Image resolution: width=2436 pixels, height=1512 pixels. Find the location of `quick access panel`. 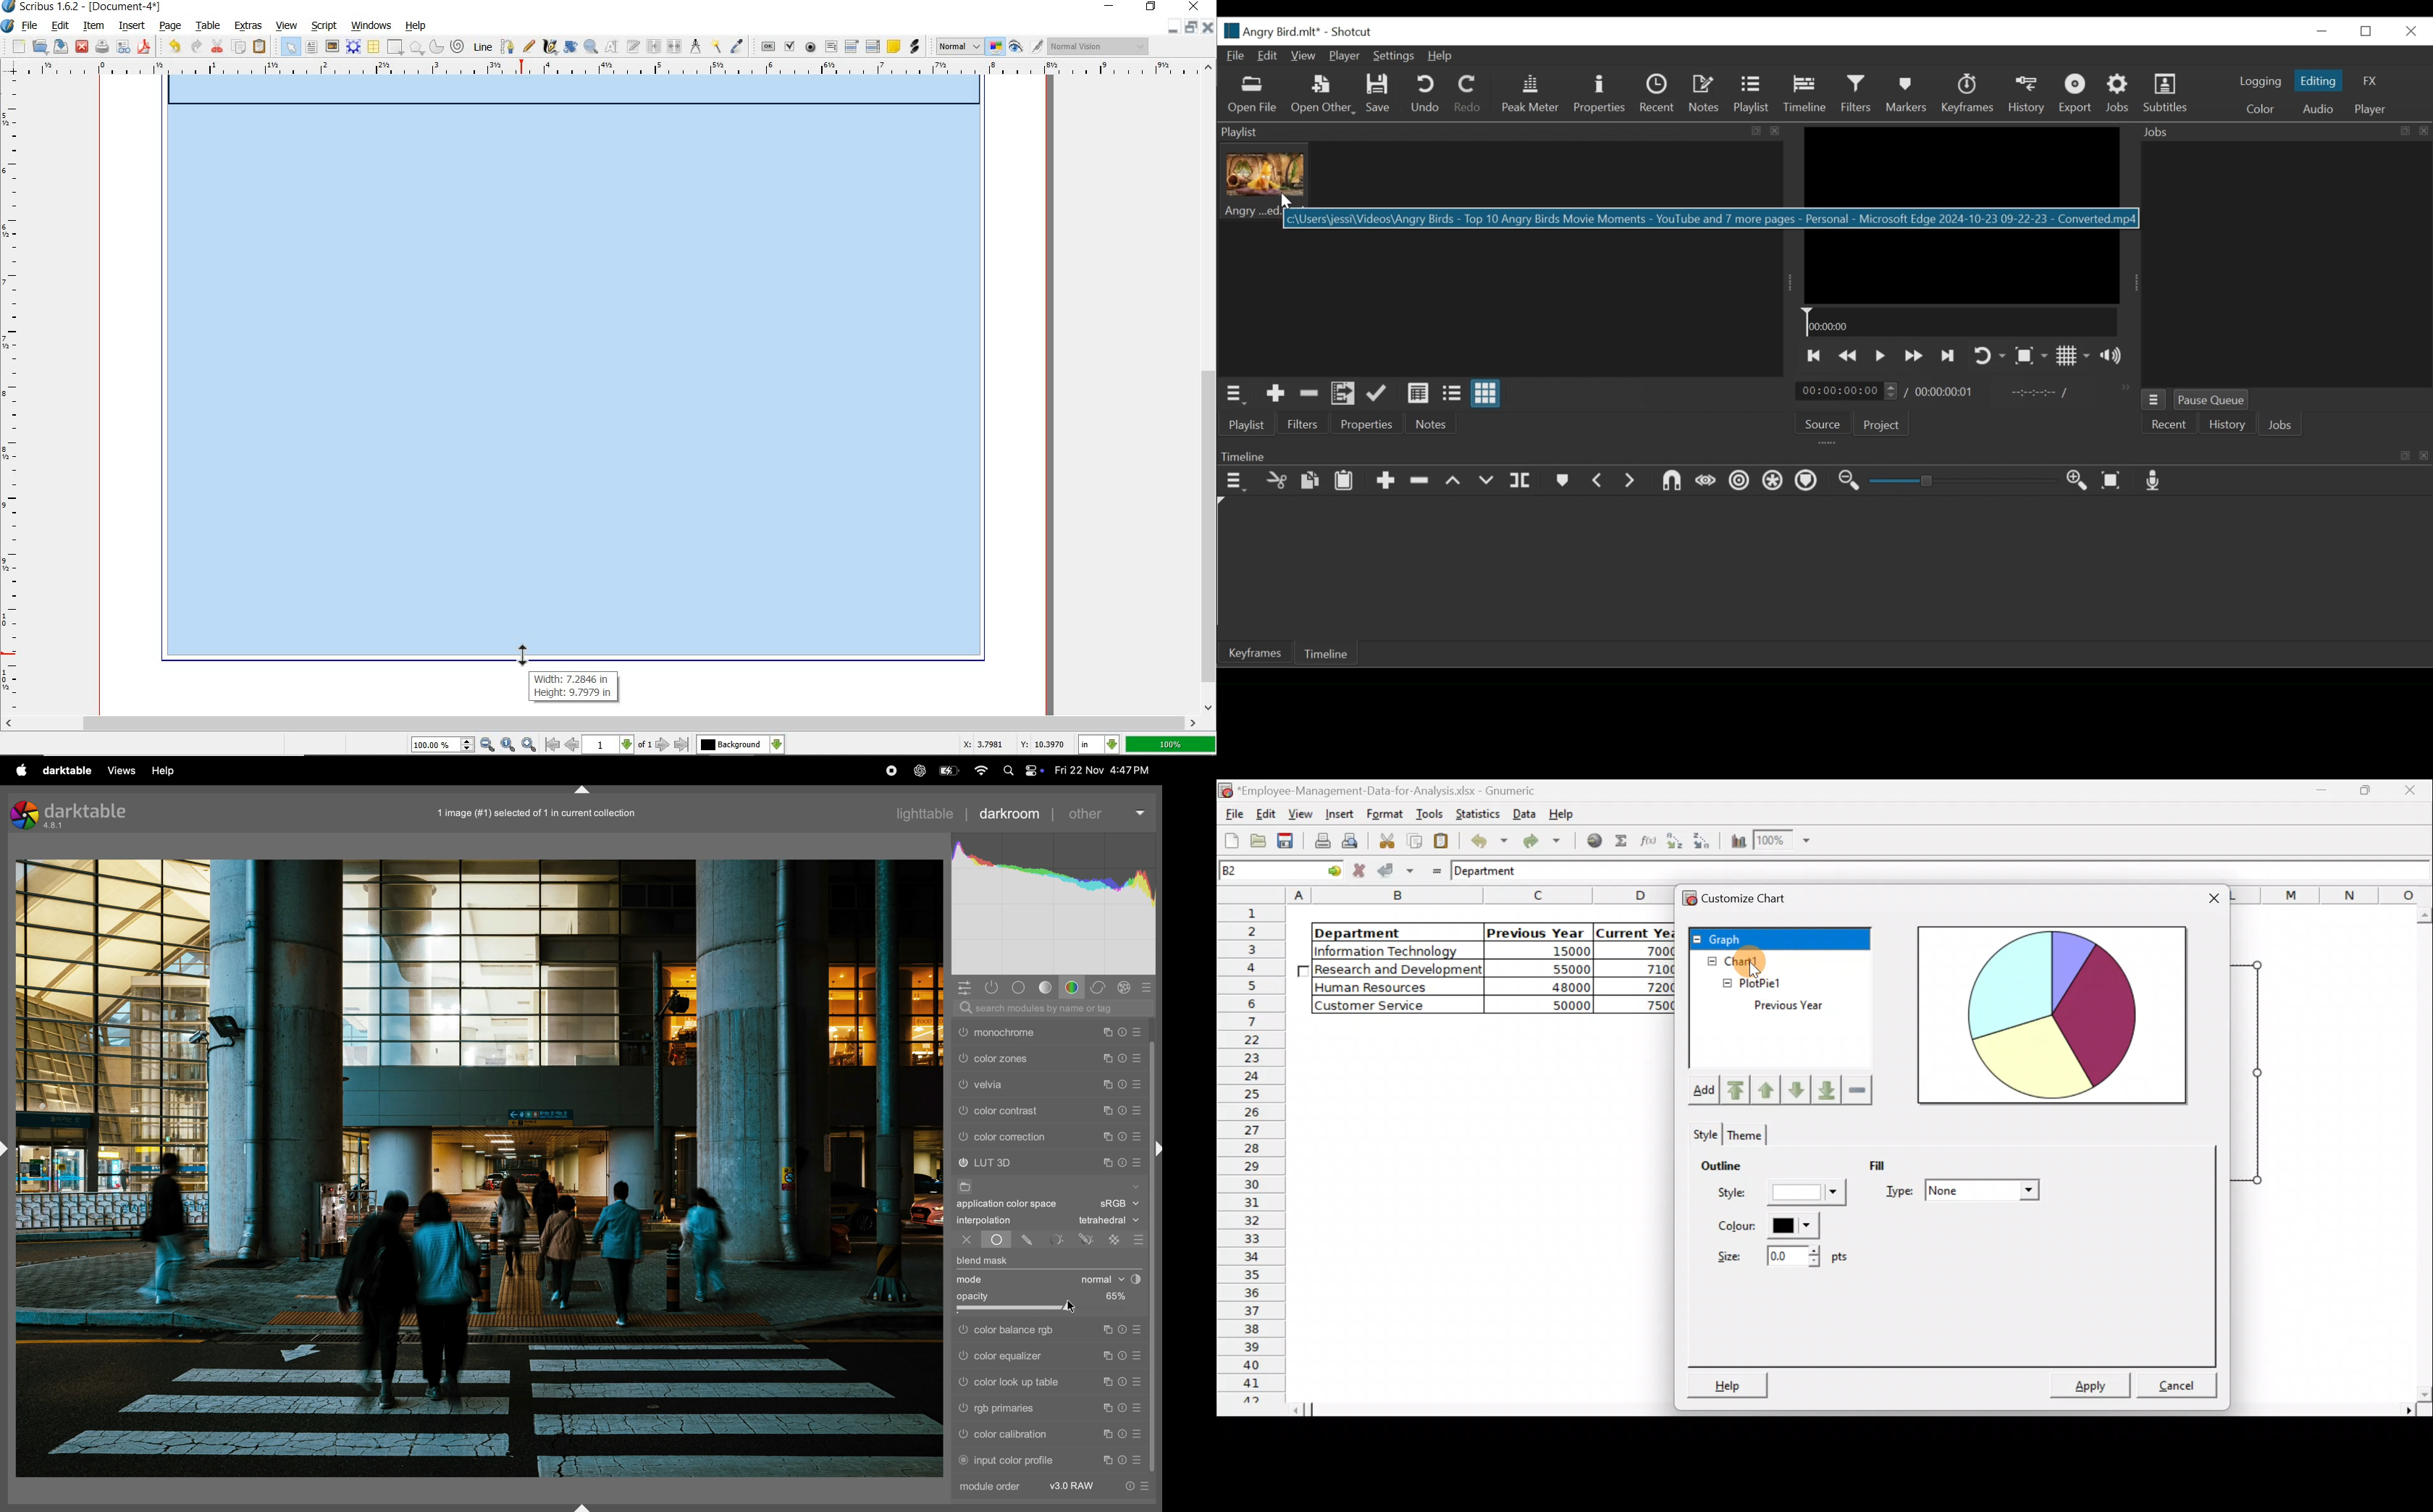

quick access panel is located at coordinates (961, 987).